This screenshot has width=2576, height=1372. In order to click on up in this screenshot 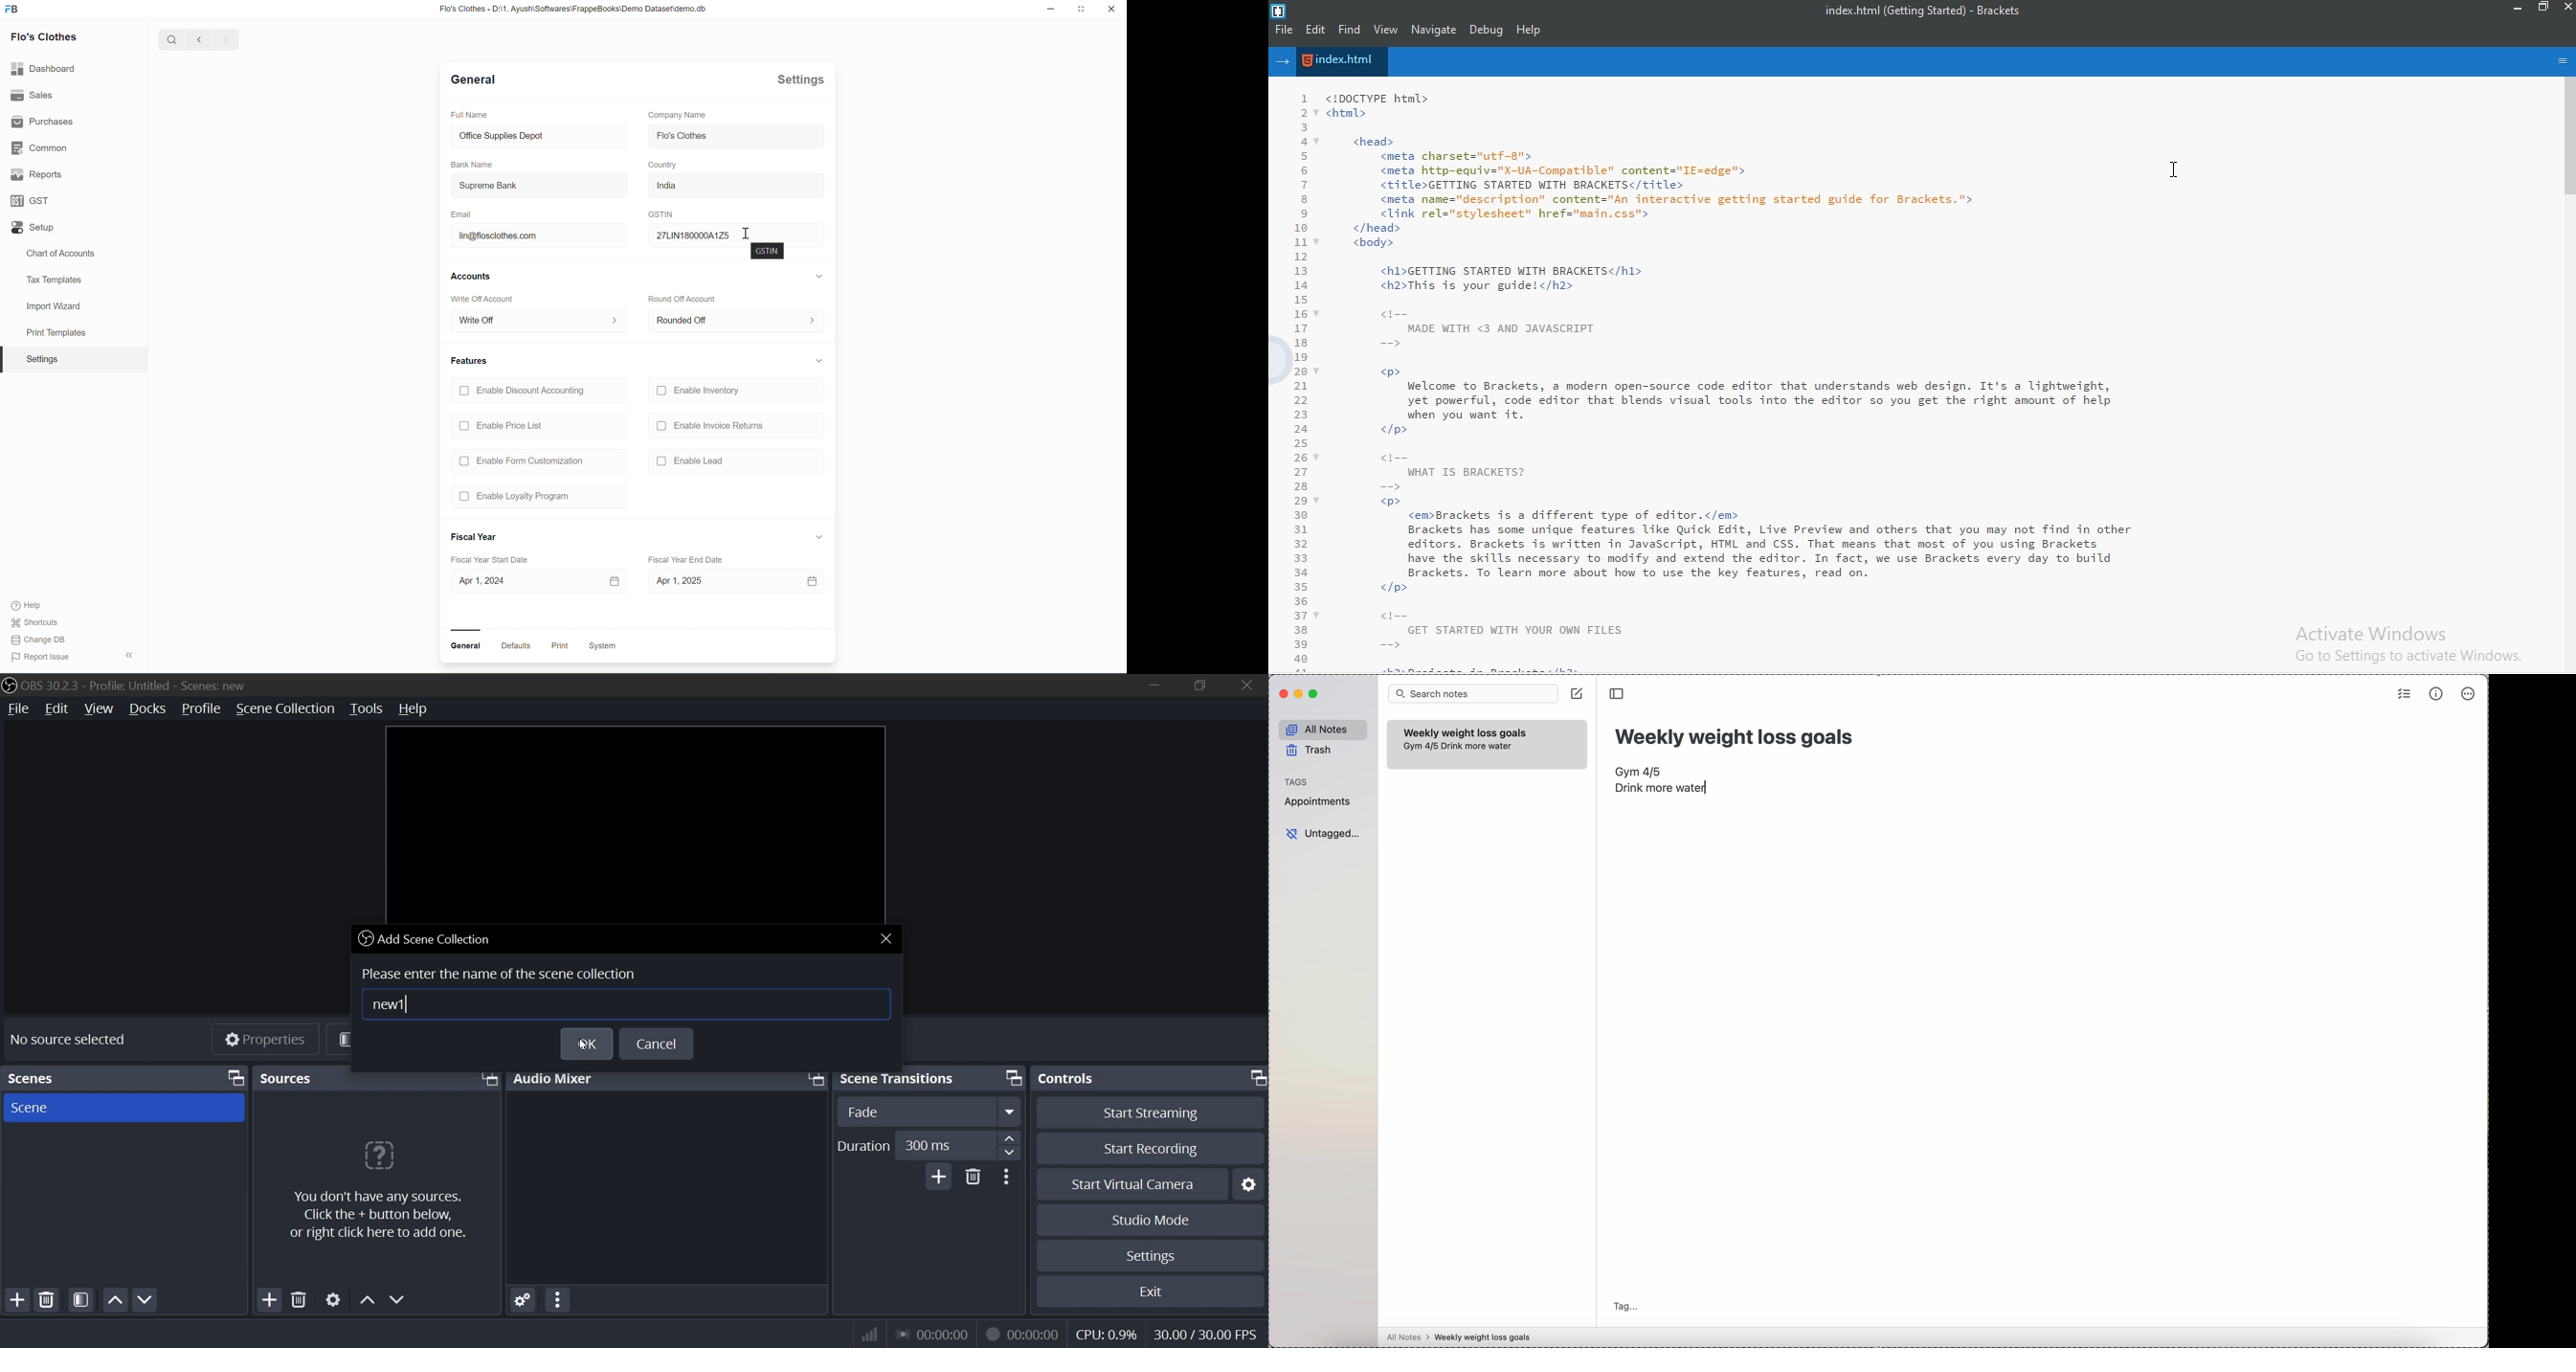, I will do `click(1008, 1137)`.